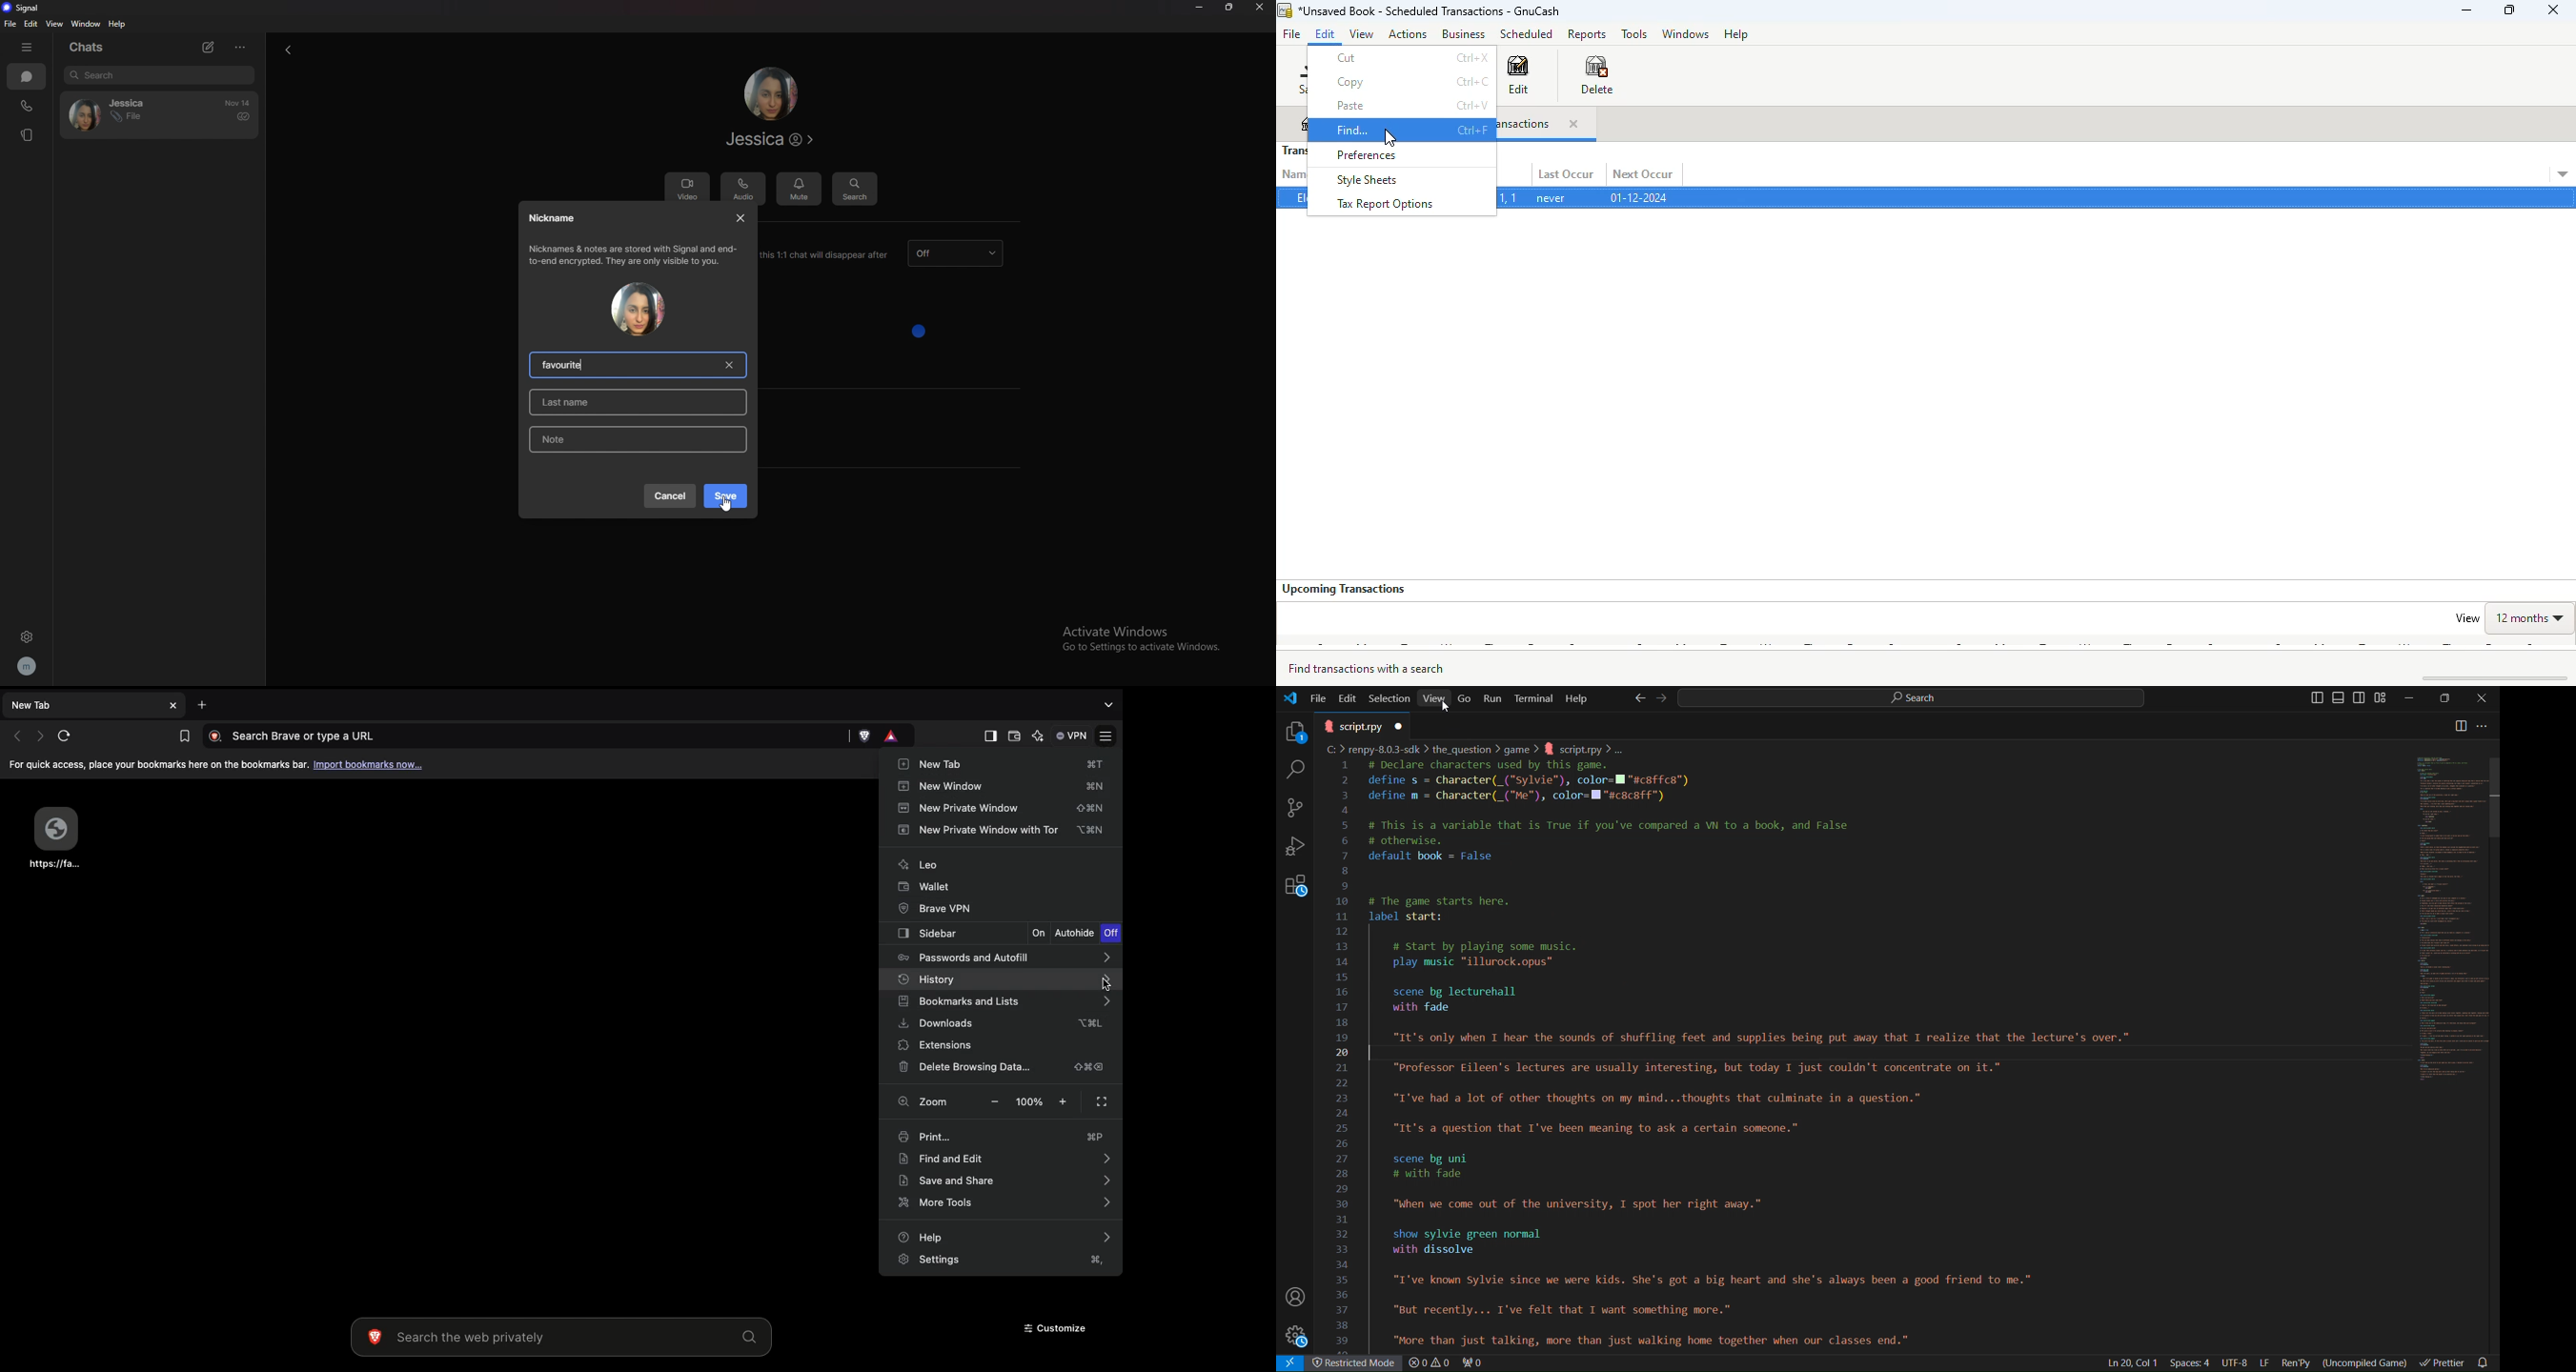  Describe the element at coordinates (670, 495) in the screenshot. I see `cancel` at that location.